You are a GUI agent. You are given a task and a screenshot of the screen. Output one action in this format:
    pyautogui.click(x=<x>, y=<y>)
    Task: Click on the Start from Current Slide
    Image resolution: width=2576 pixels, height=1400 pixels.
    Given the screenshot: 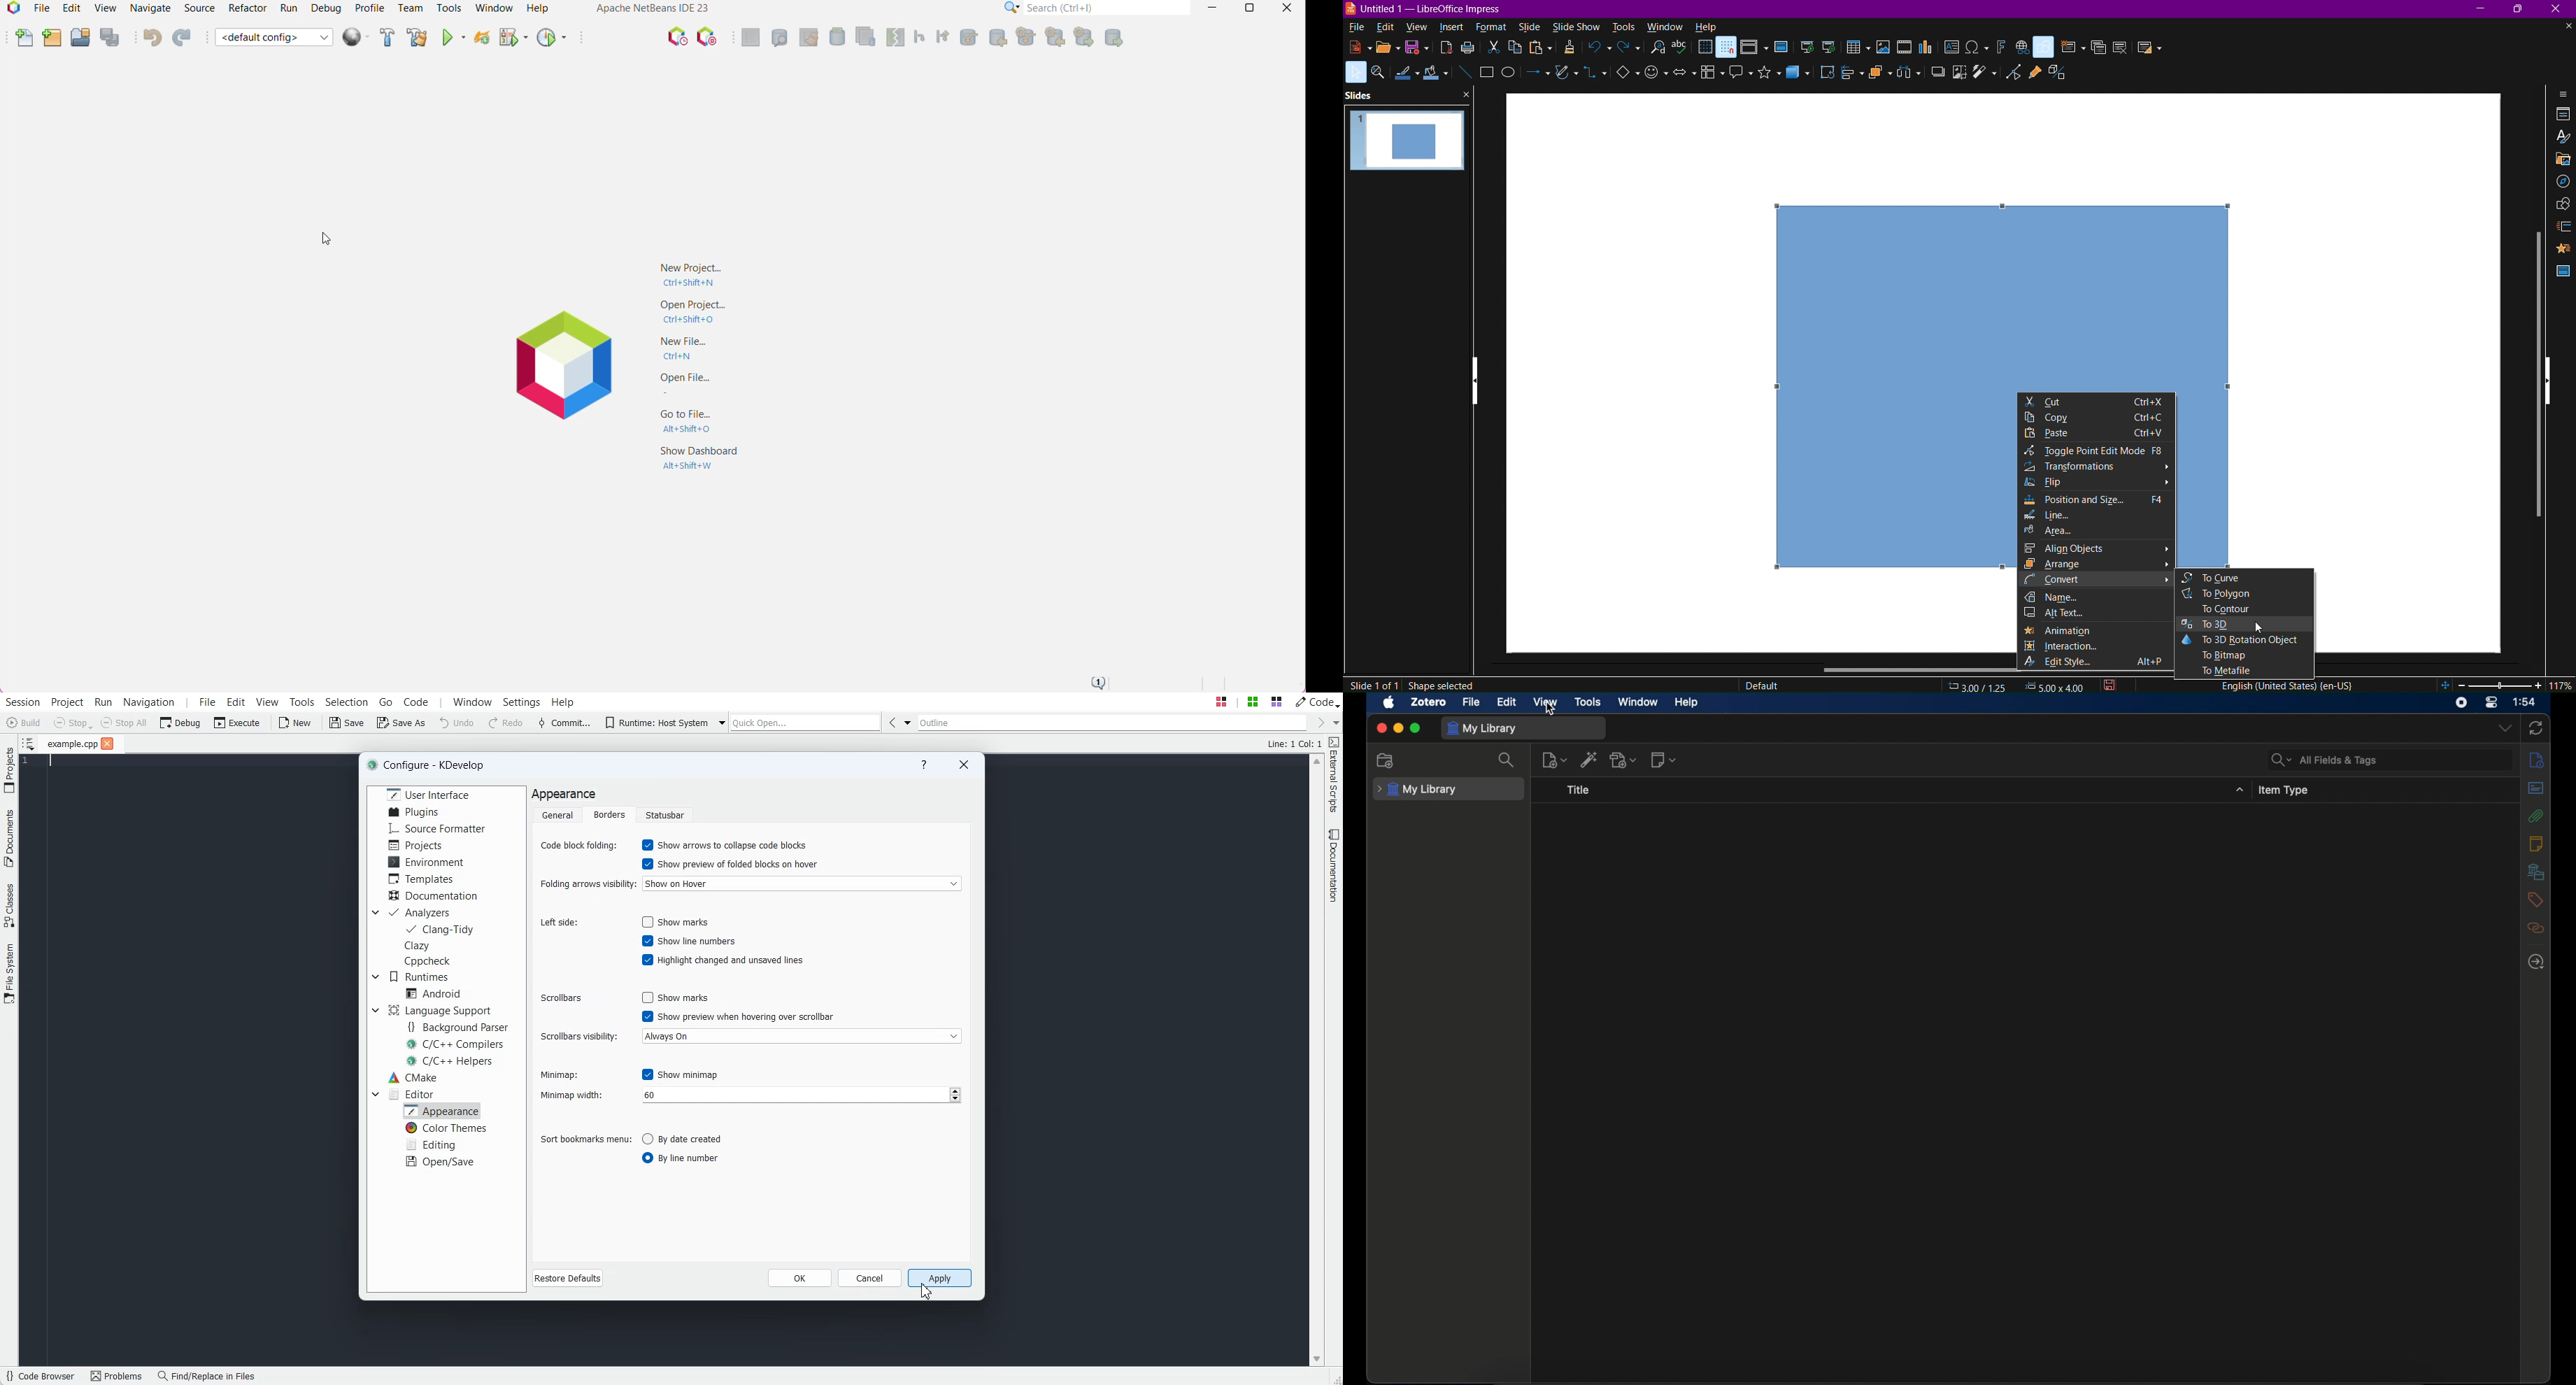 What is the action you would take?
    pyautogui.click(x=1832, y=46)
    